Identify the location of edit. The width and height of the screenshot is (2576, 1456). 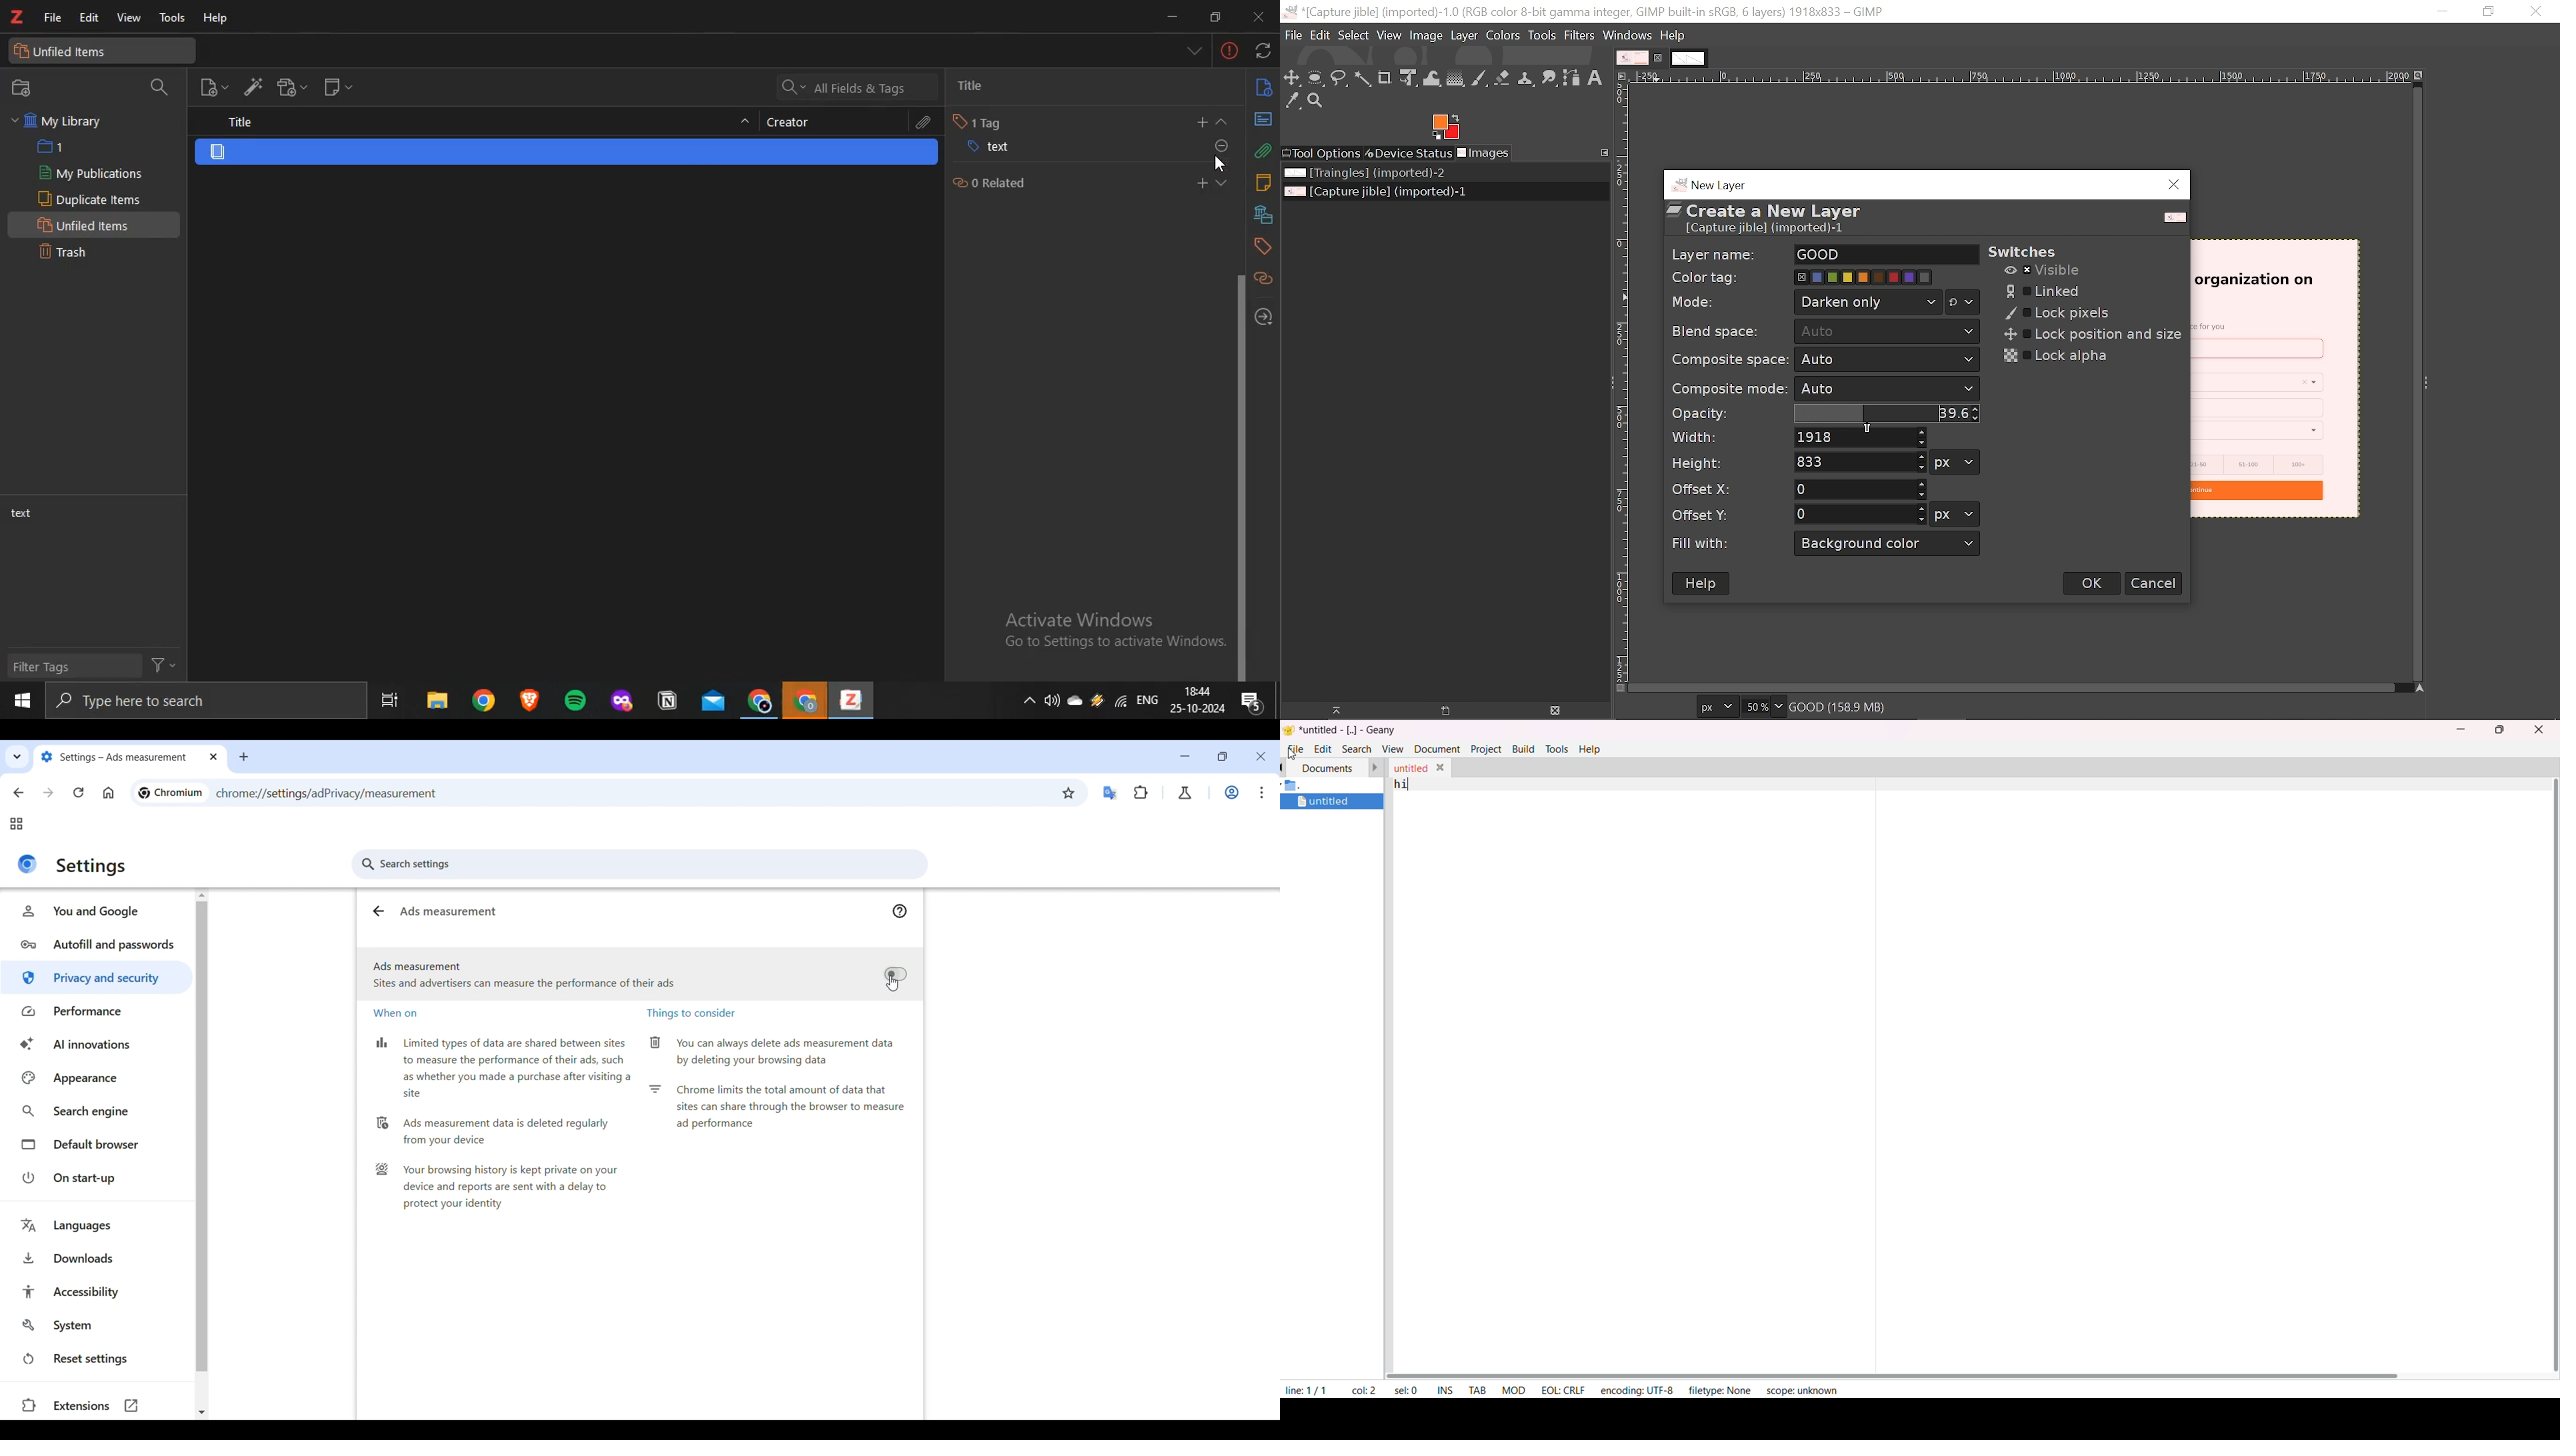
(89, 18).